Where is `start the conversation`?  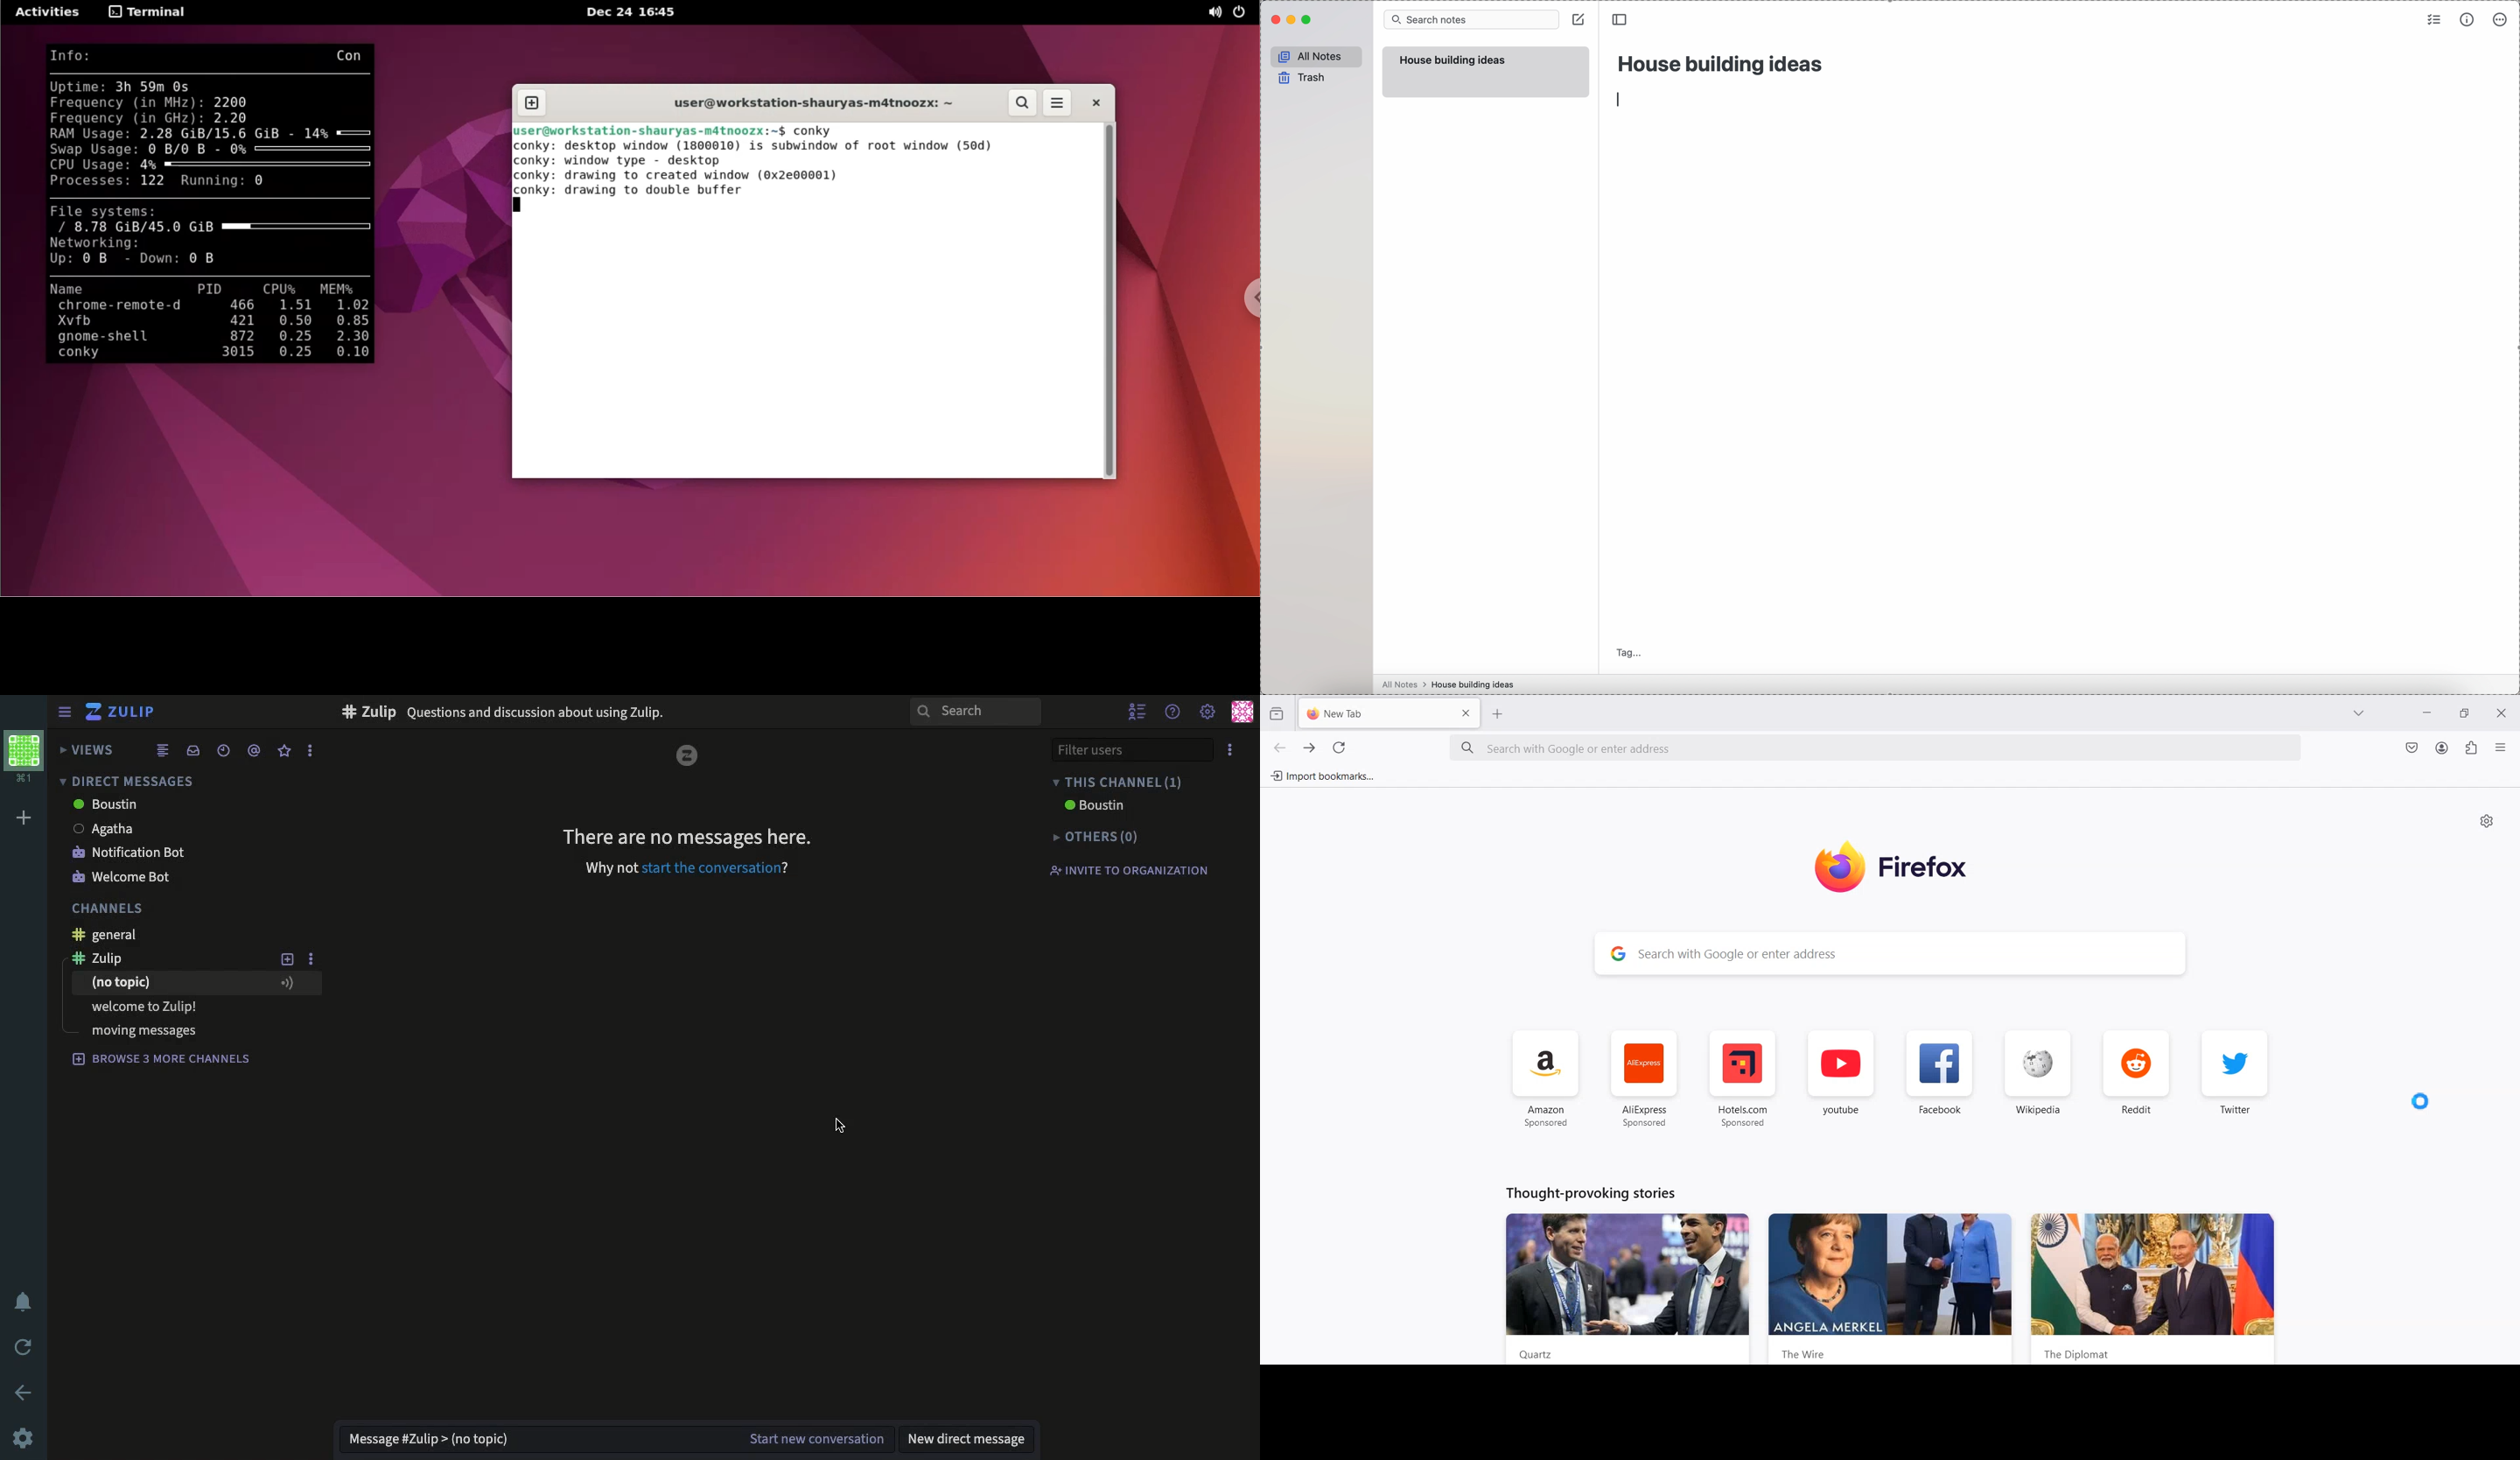 start the conversation is located at coordinates (720, 869).